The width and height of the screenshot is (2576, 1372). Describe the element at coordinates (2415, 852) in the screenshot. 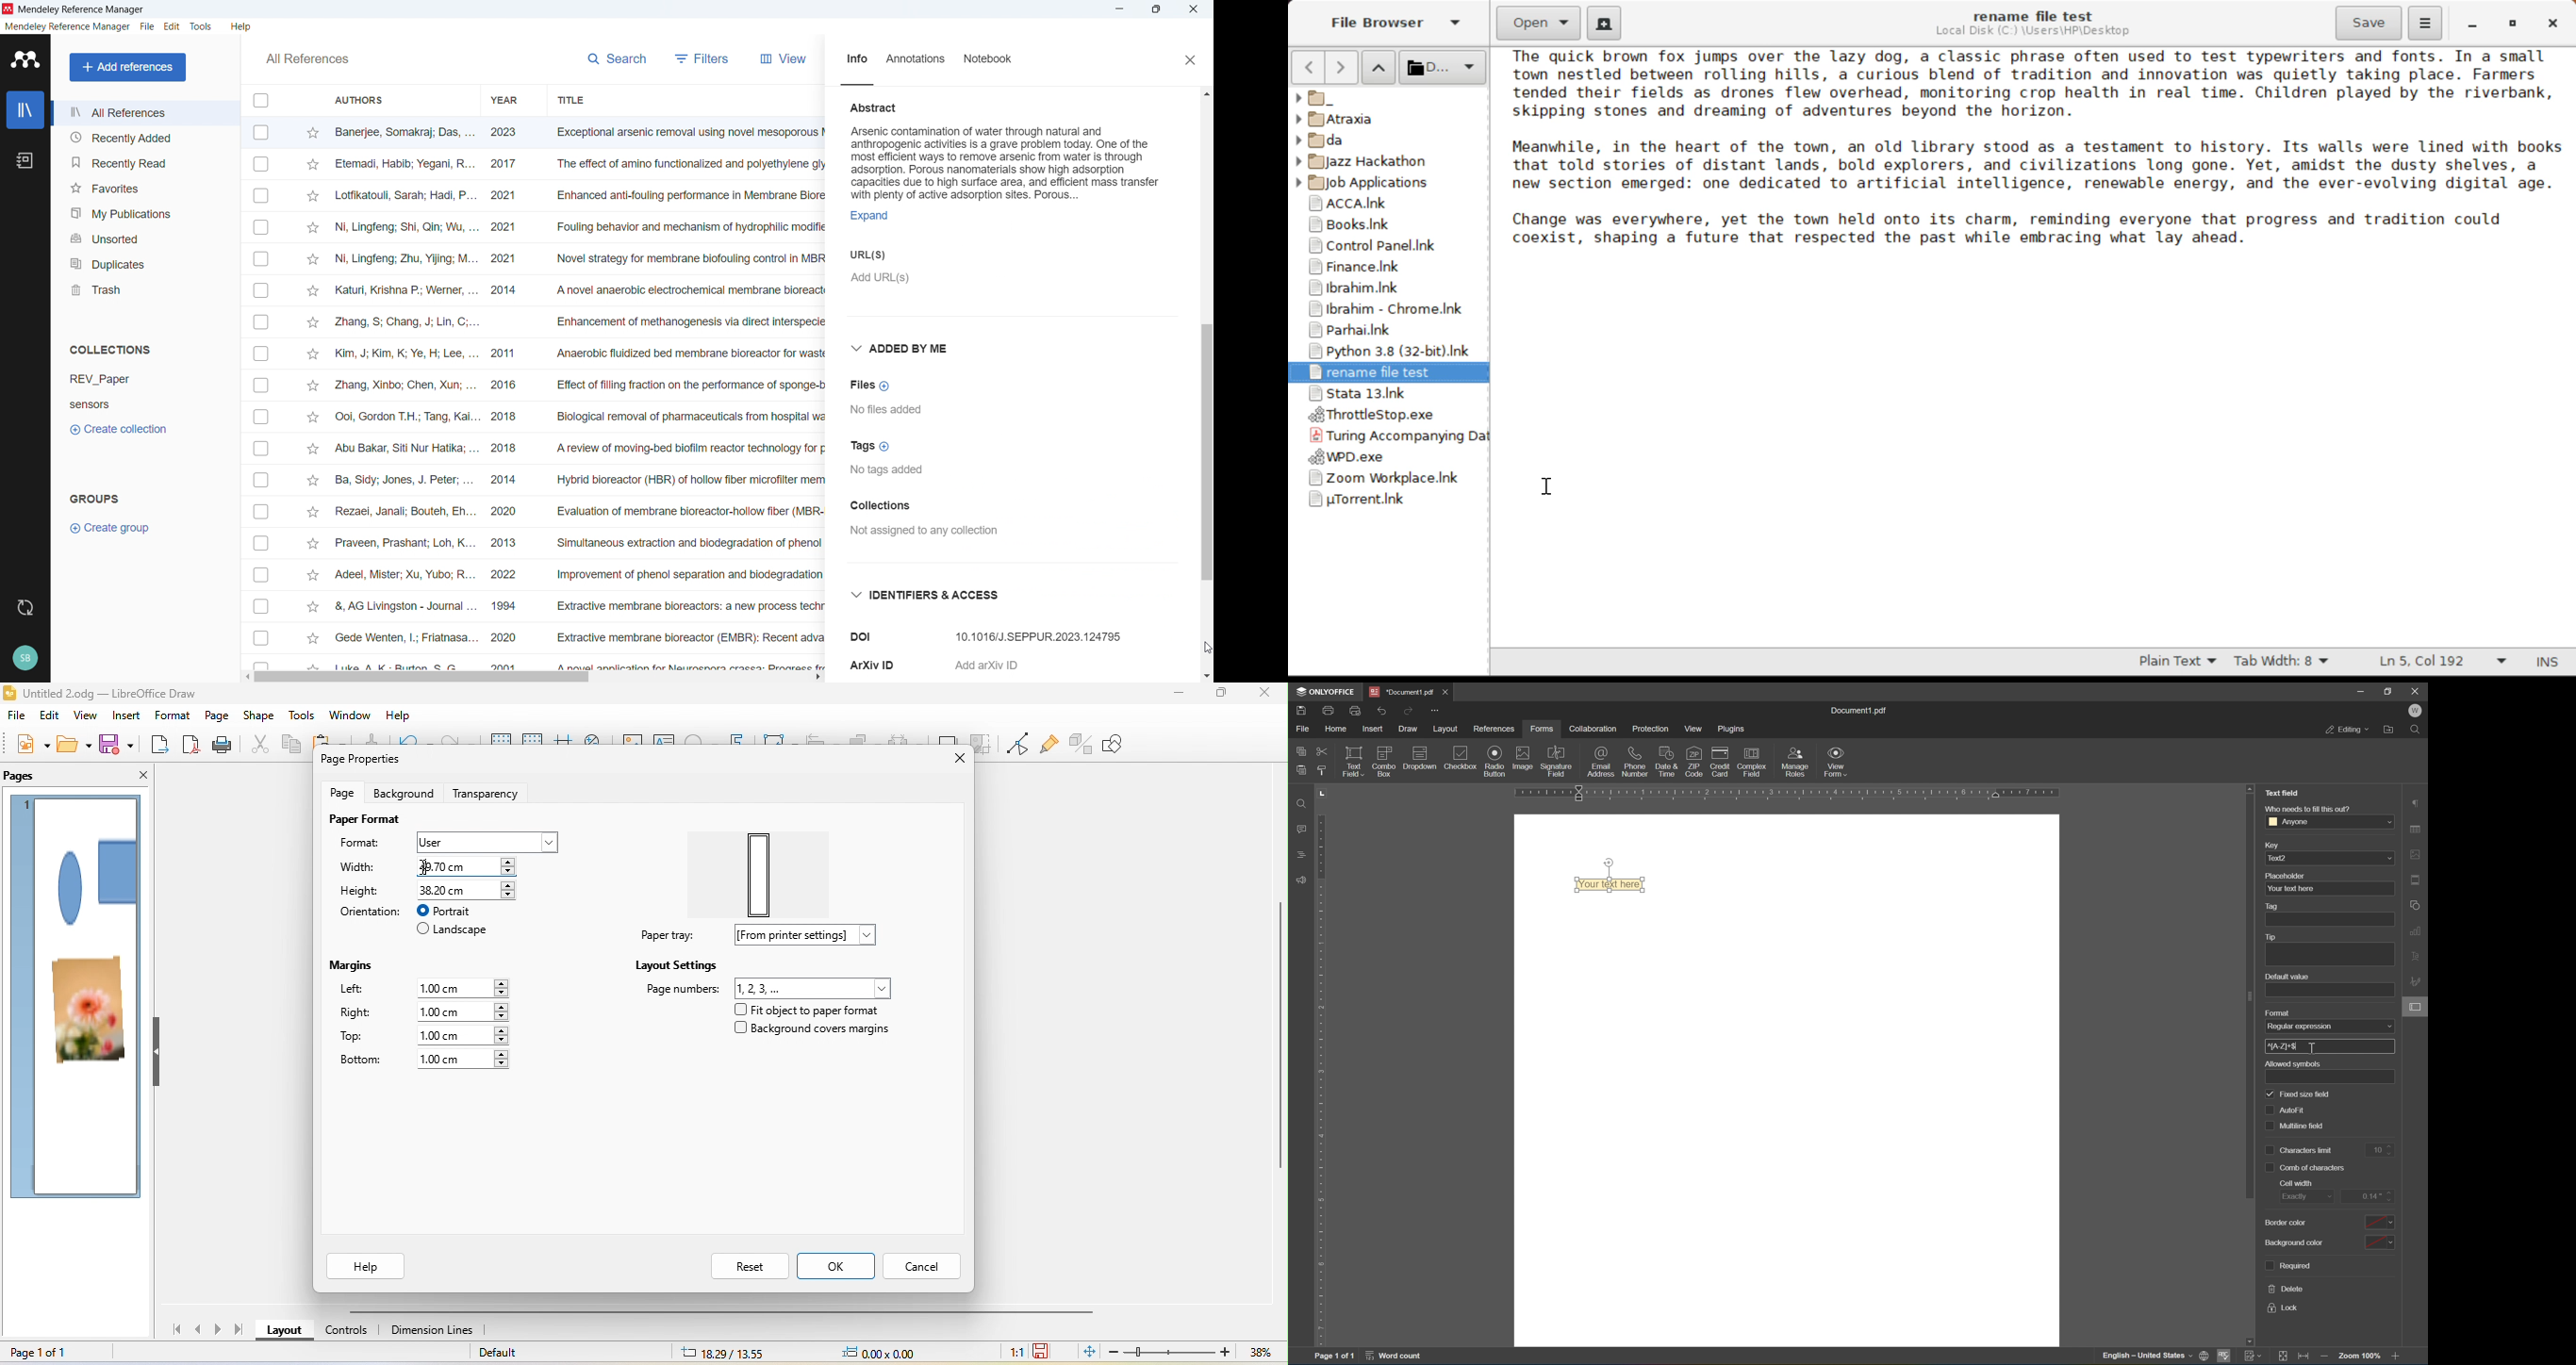

I see `image settings` at that location.